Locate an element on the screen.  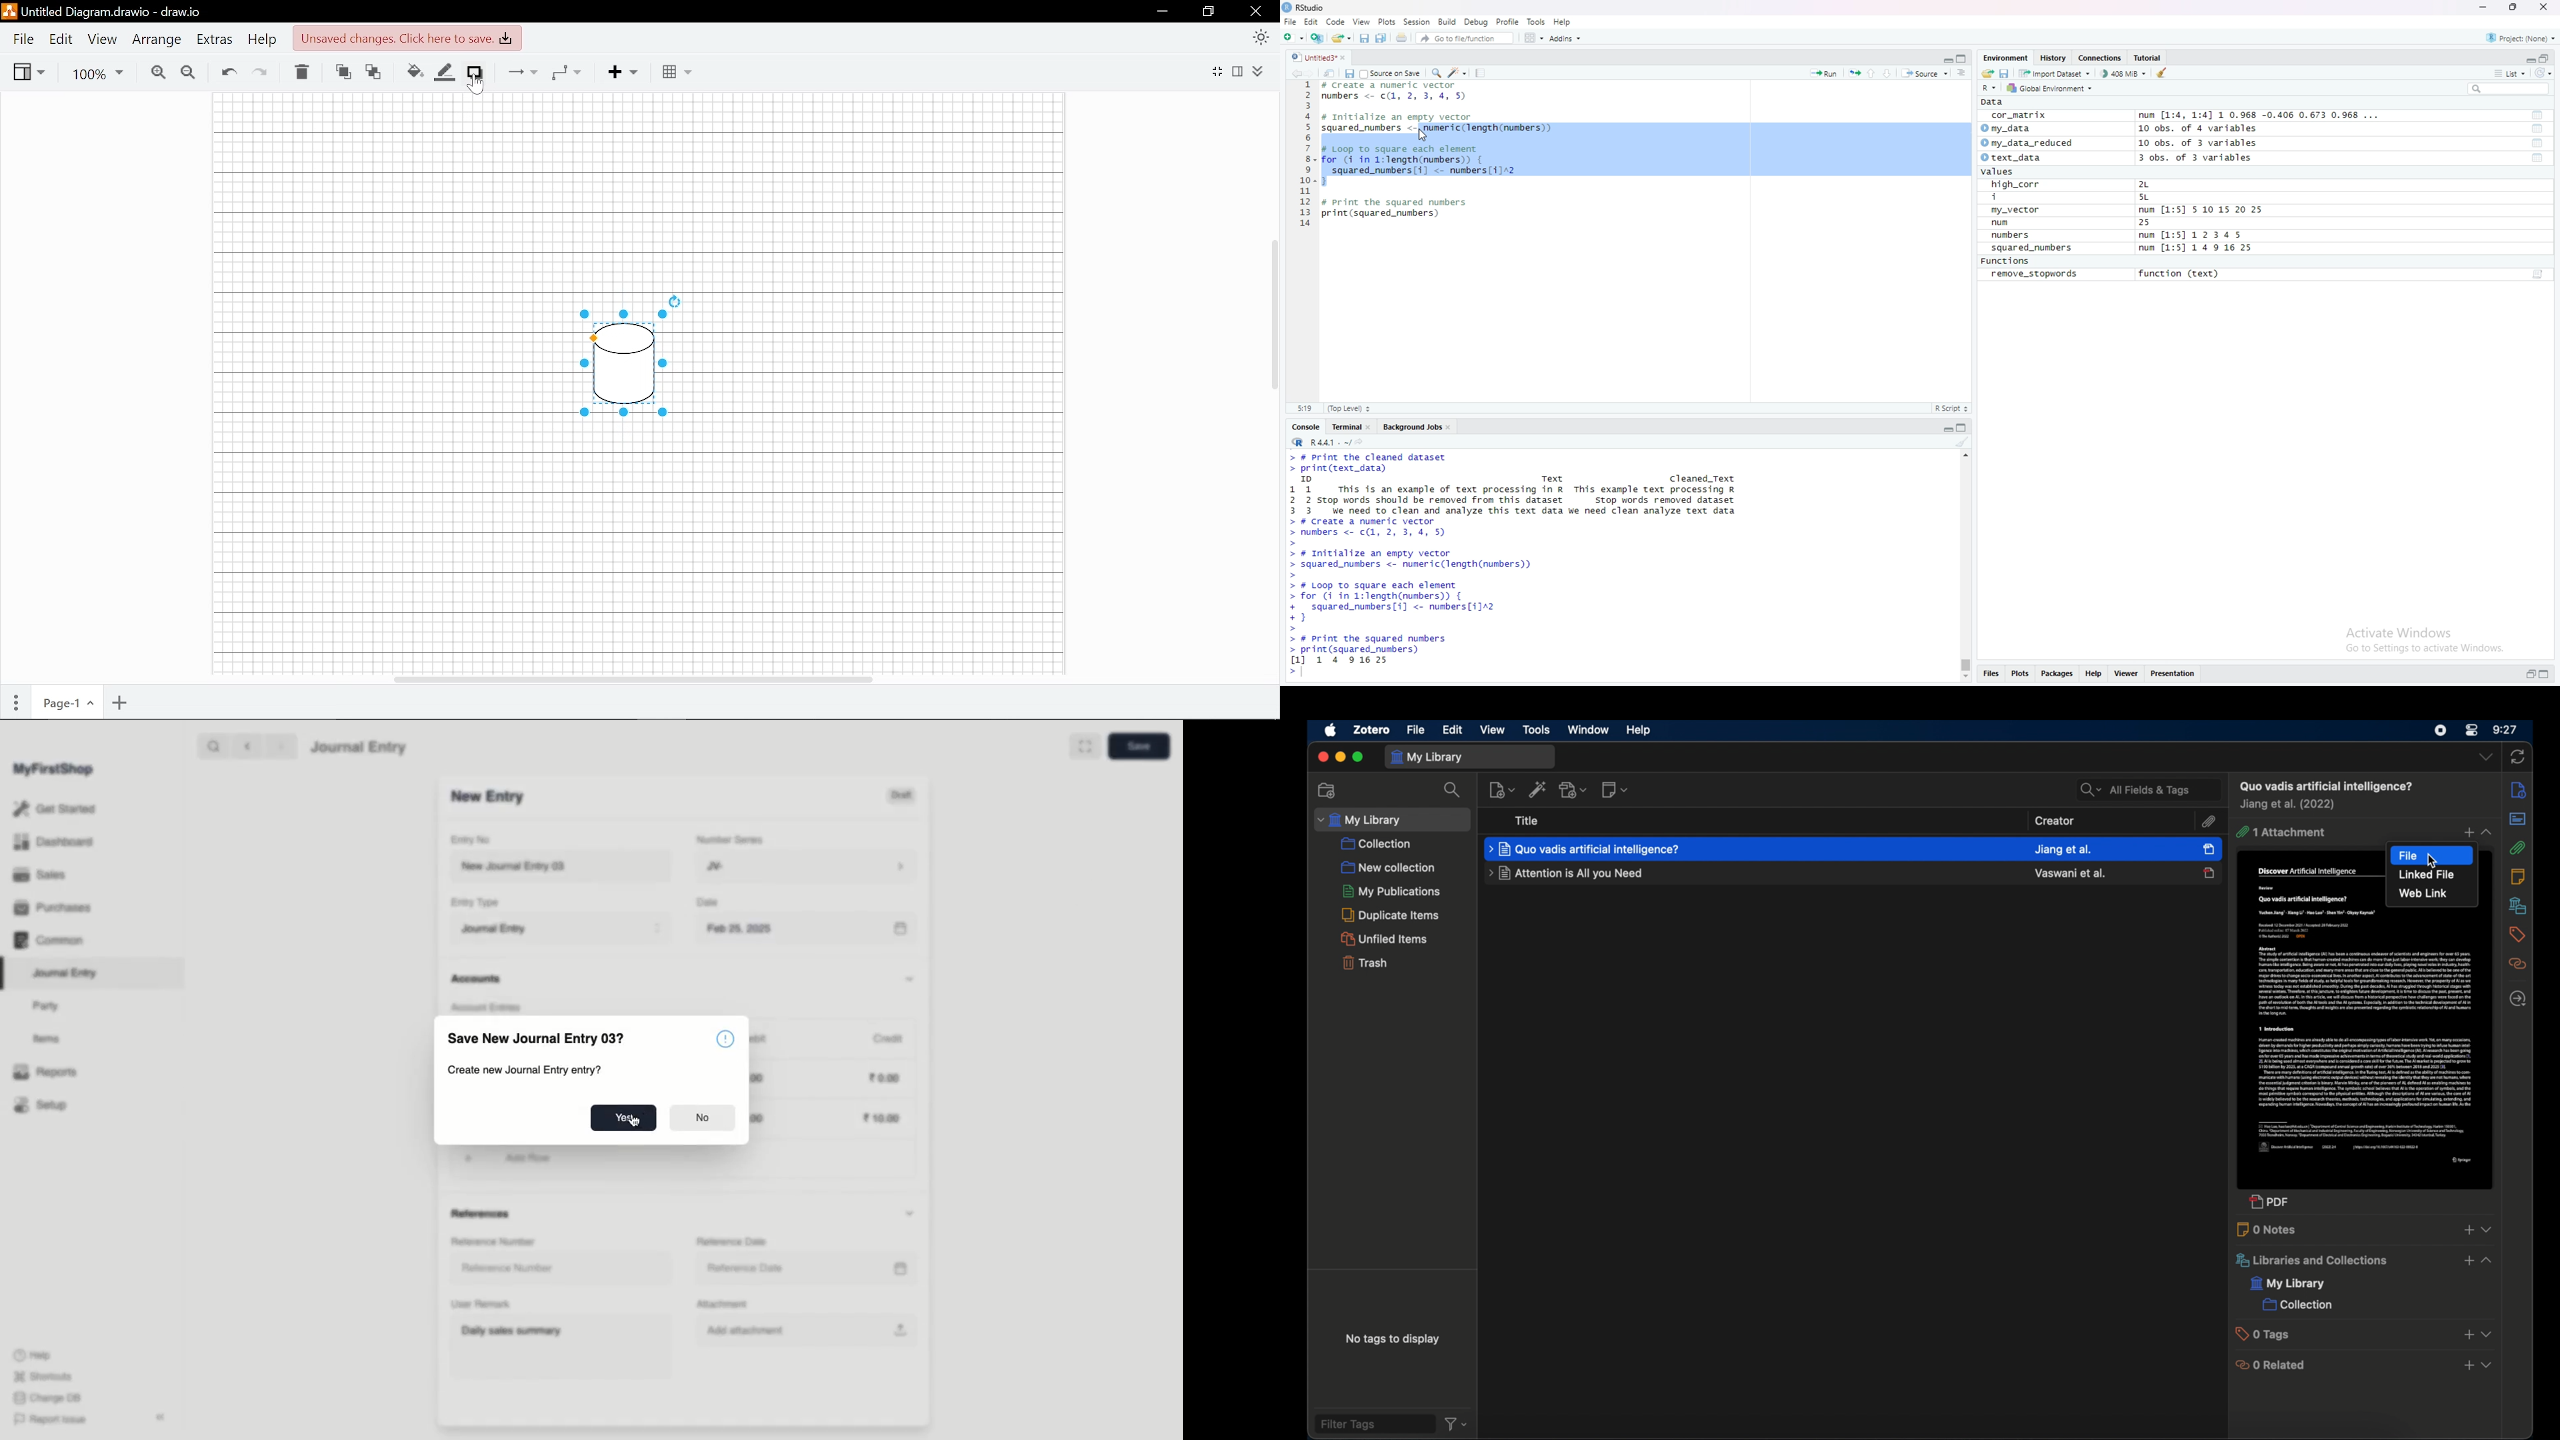
libraries and collections is located at coordinates (2517, 905).